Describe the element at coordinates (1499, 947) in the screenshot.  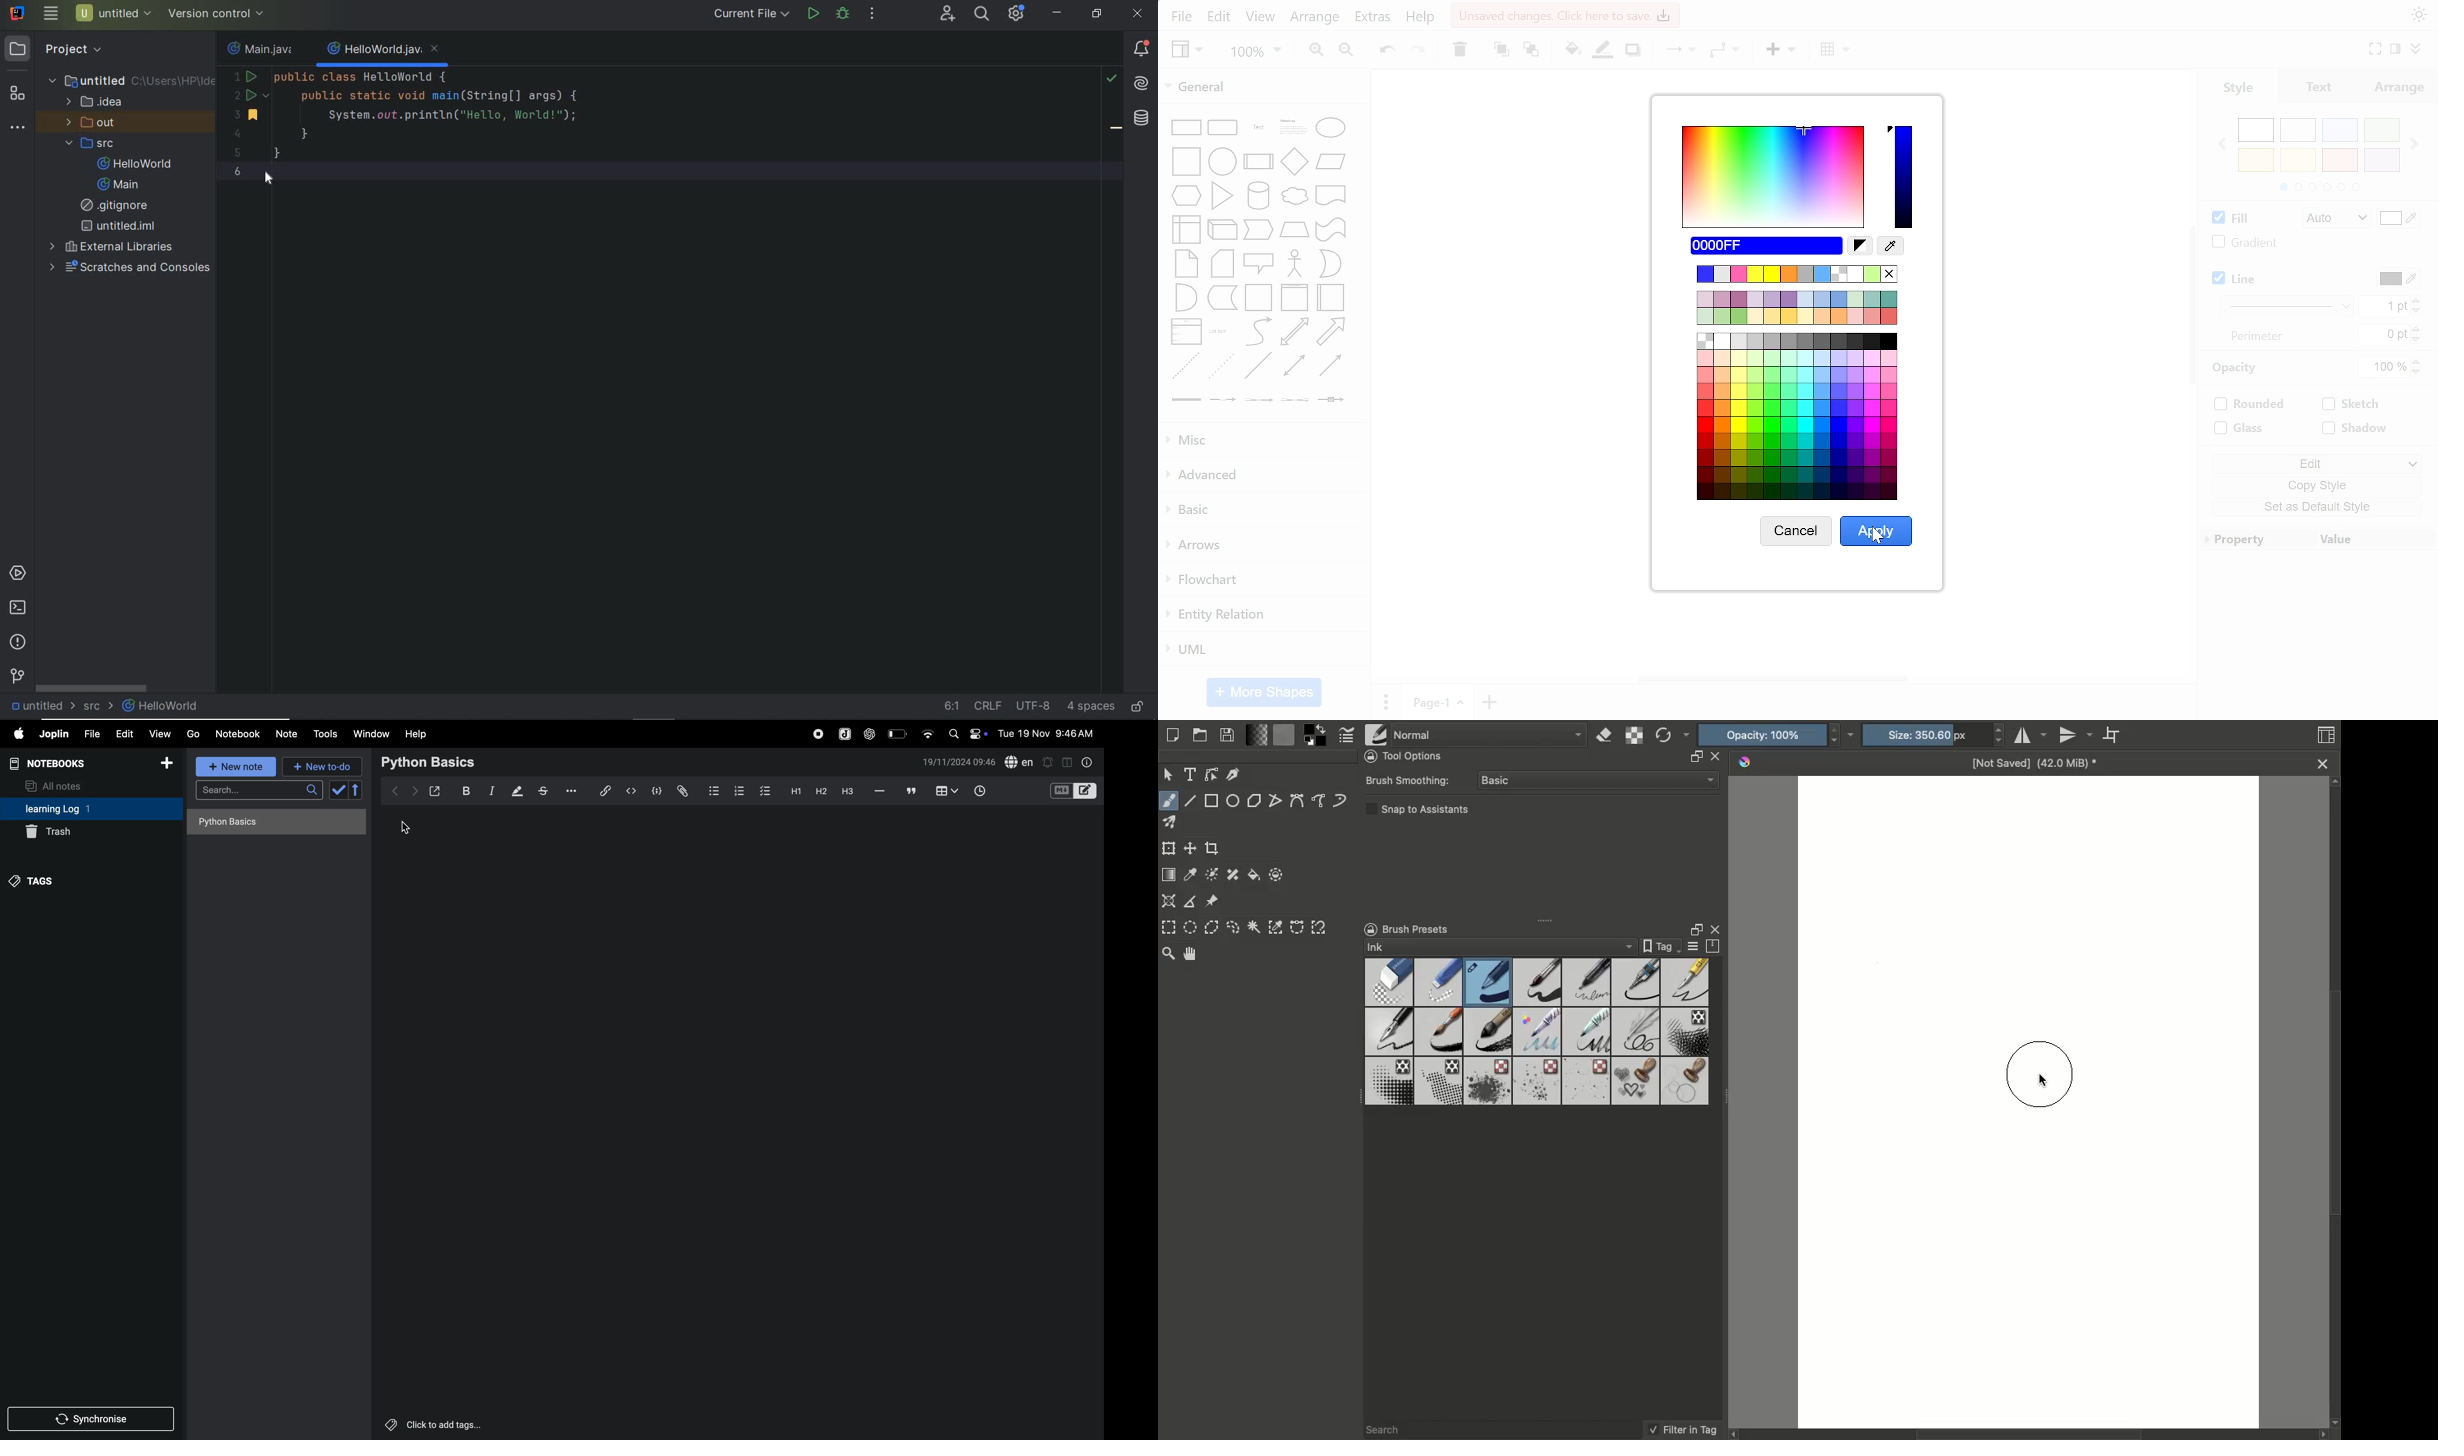
I see `Ink` at that location.